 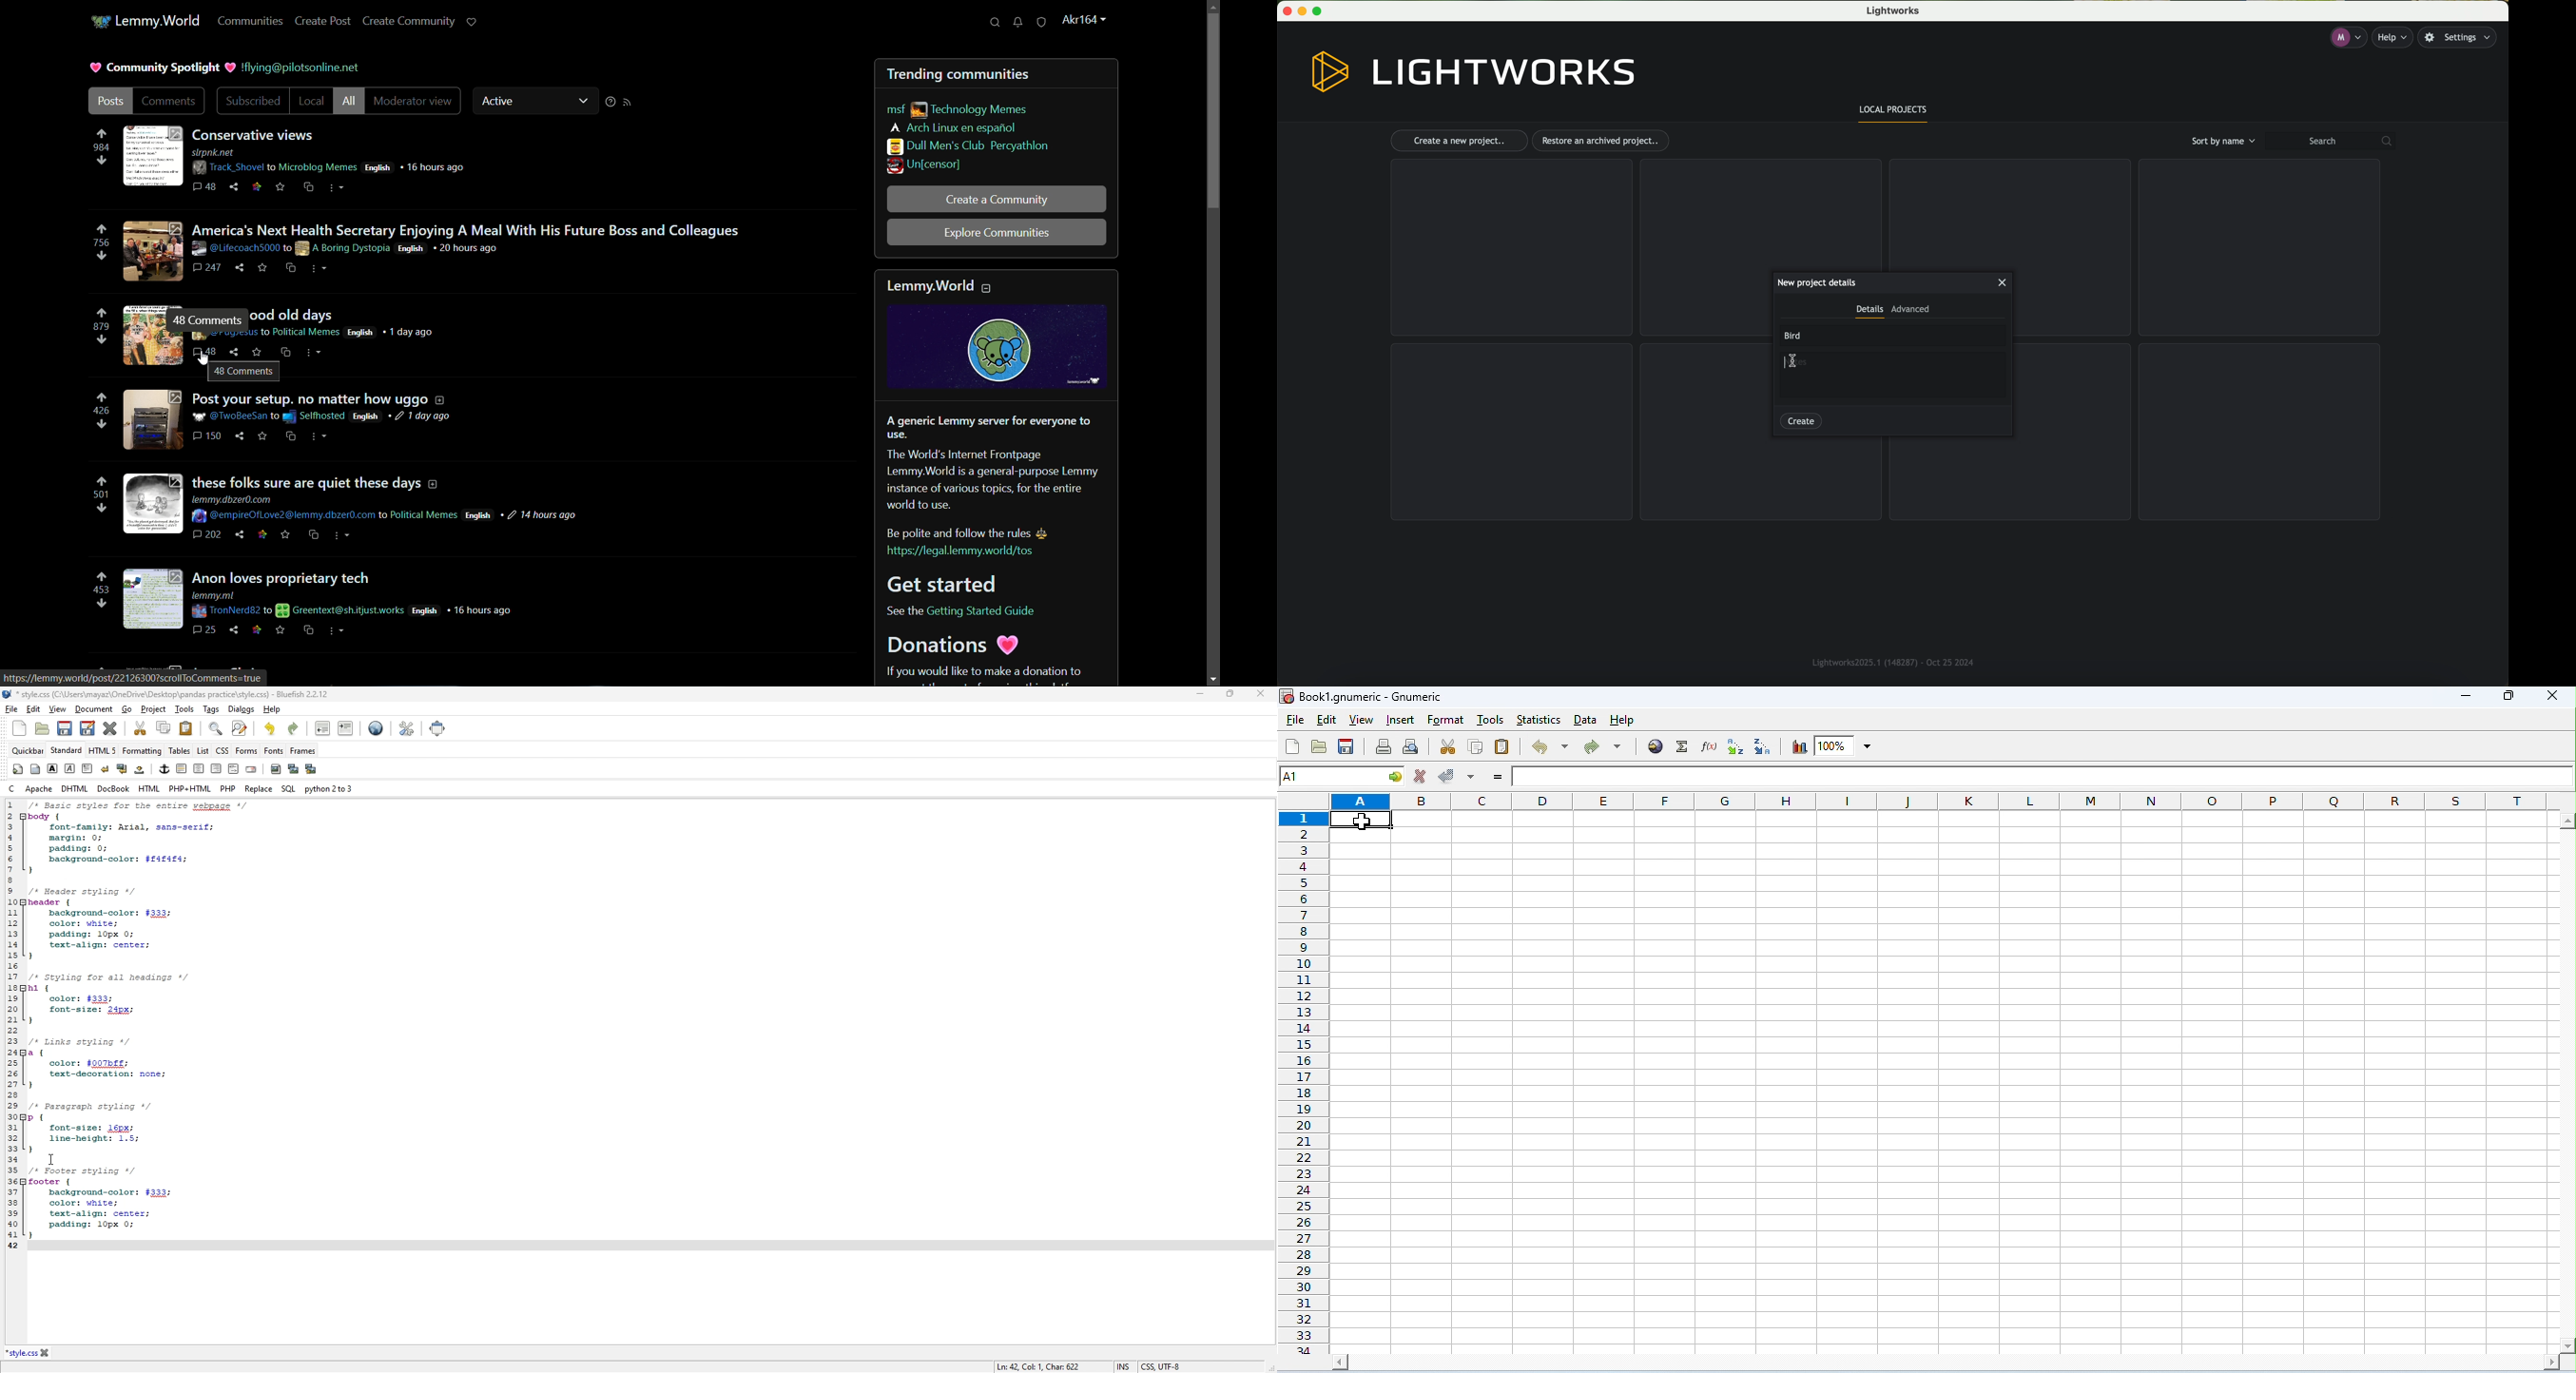 I want to click on insert, so click(x=1401, y=721).